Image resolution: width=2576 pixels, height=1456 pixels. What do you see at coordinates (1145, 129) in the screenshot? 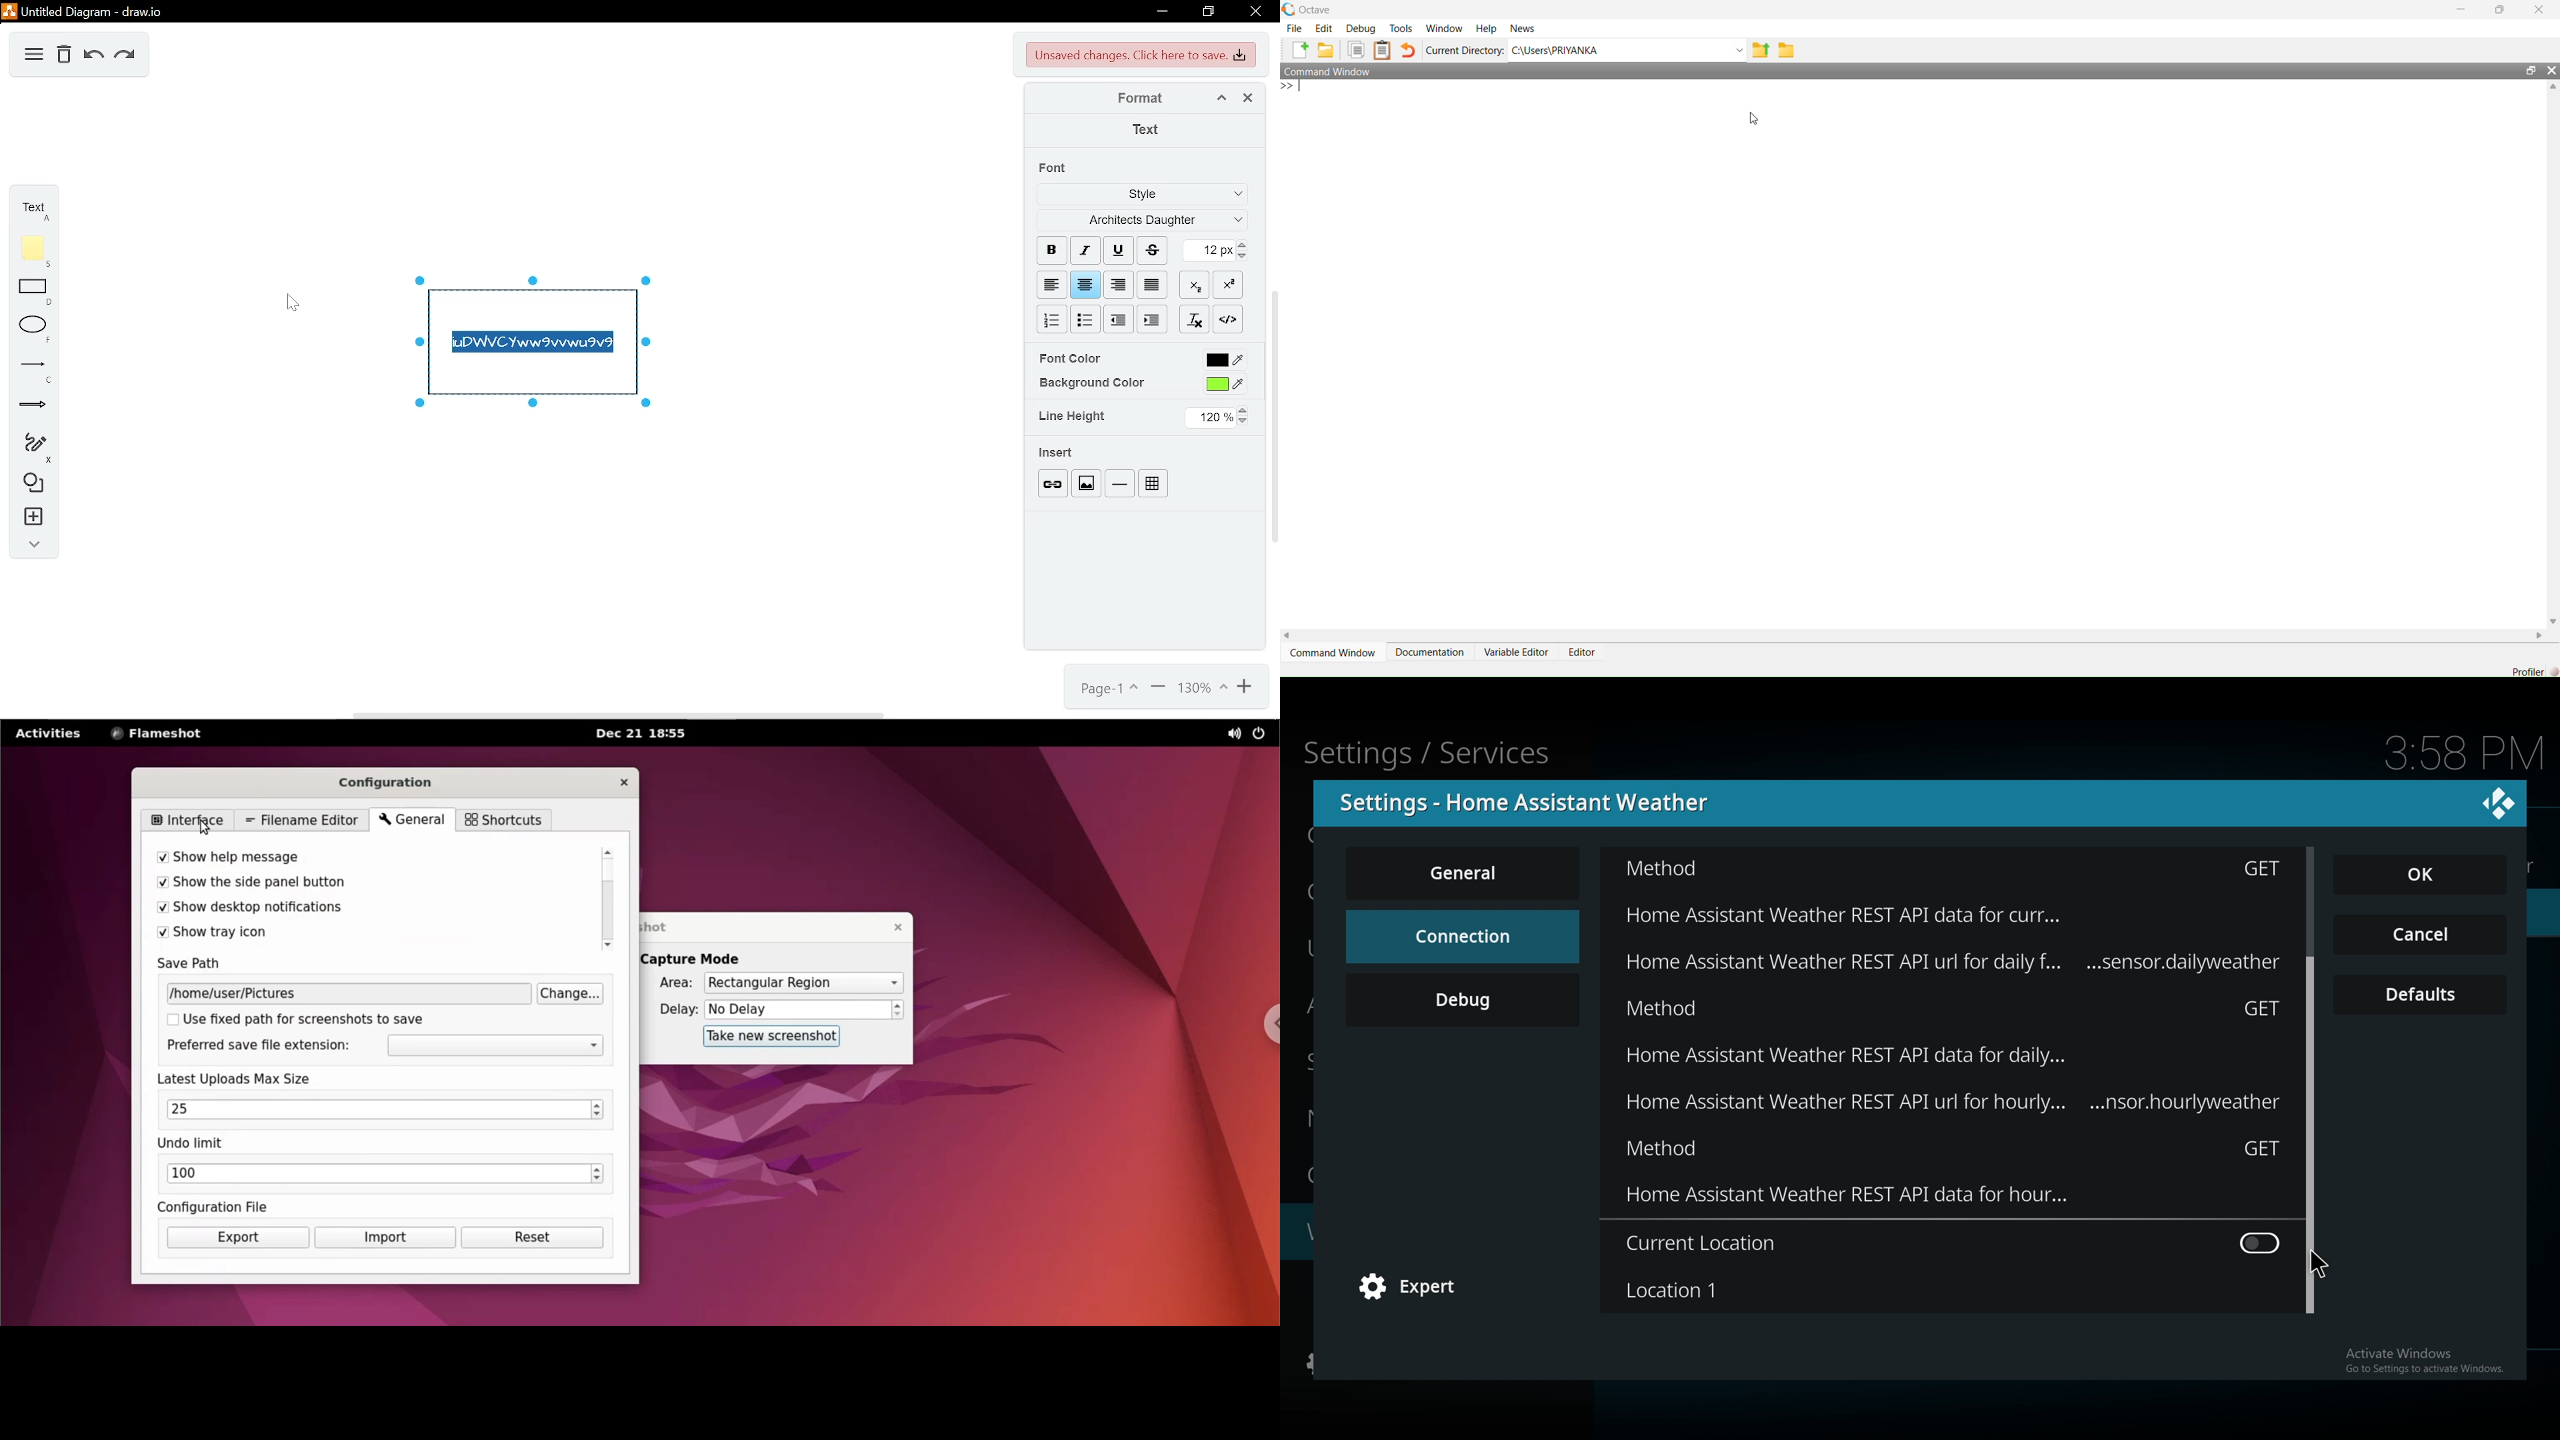
I see `text` at bounding box center [1145, 129].